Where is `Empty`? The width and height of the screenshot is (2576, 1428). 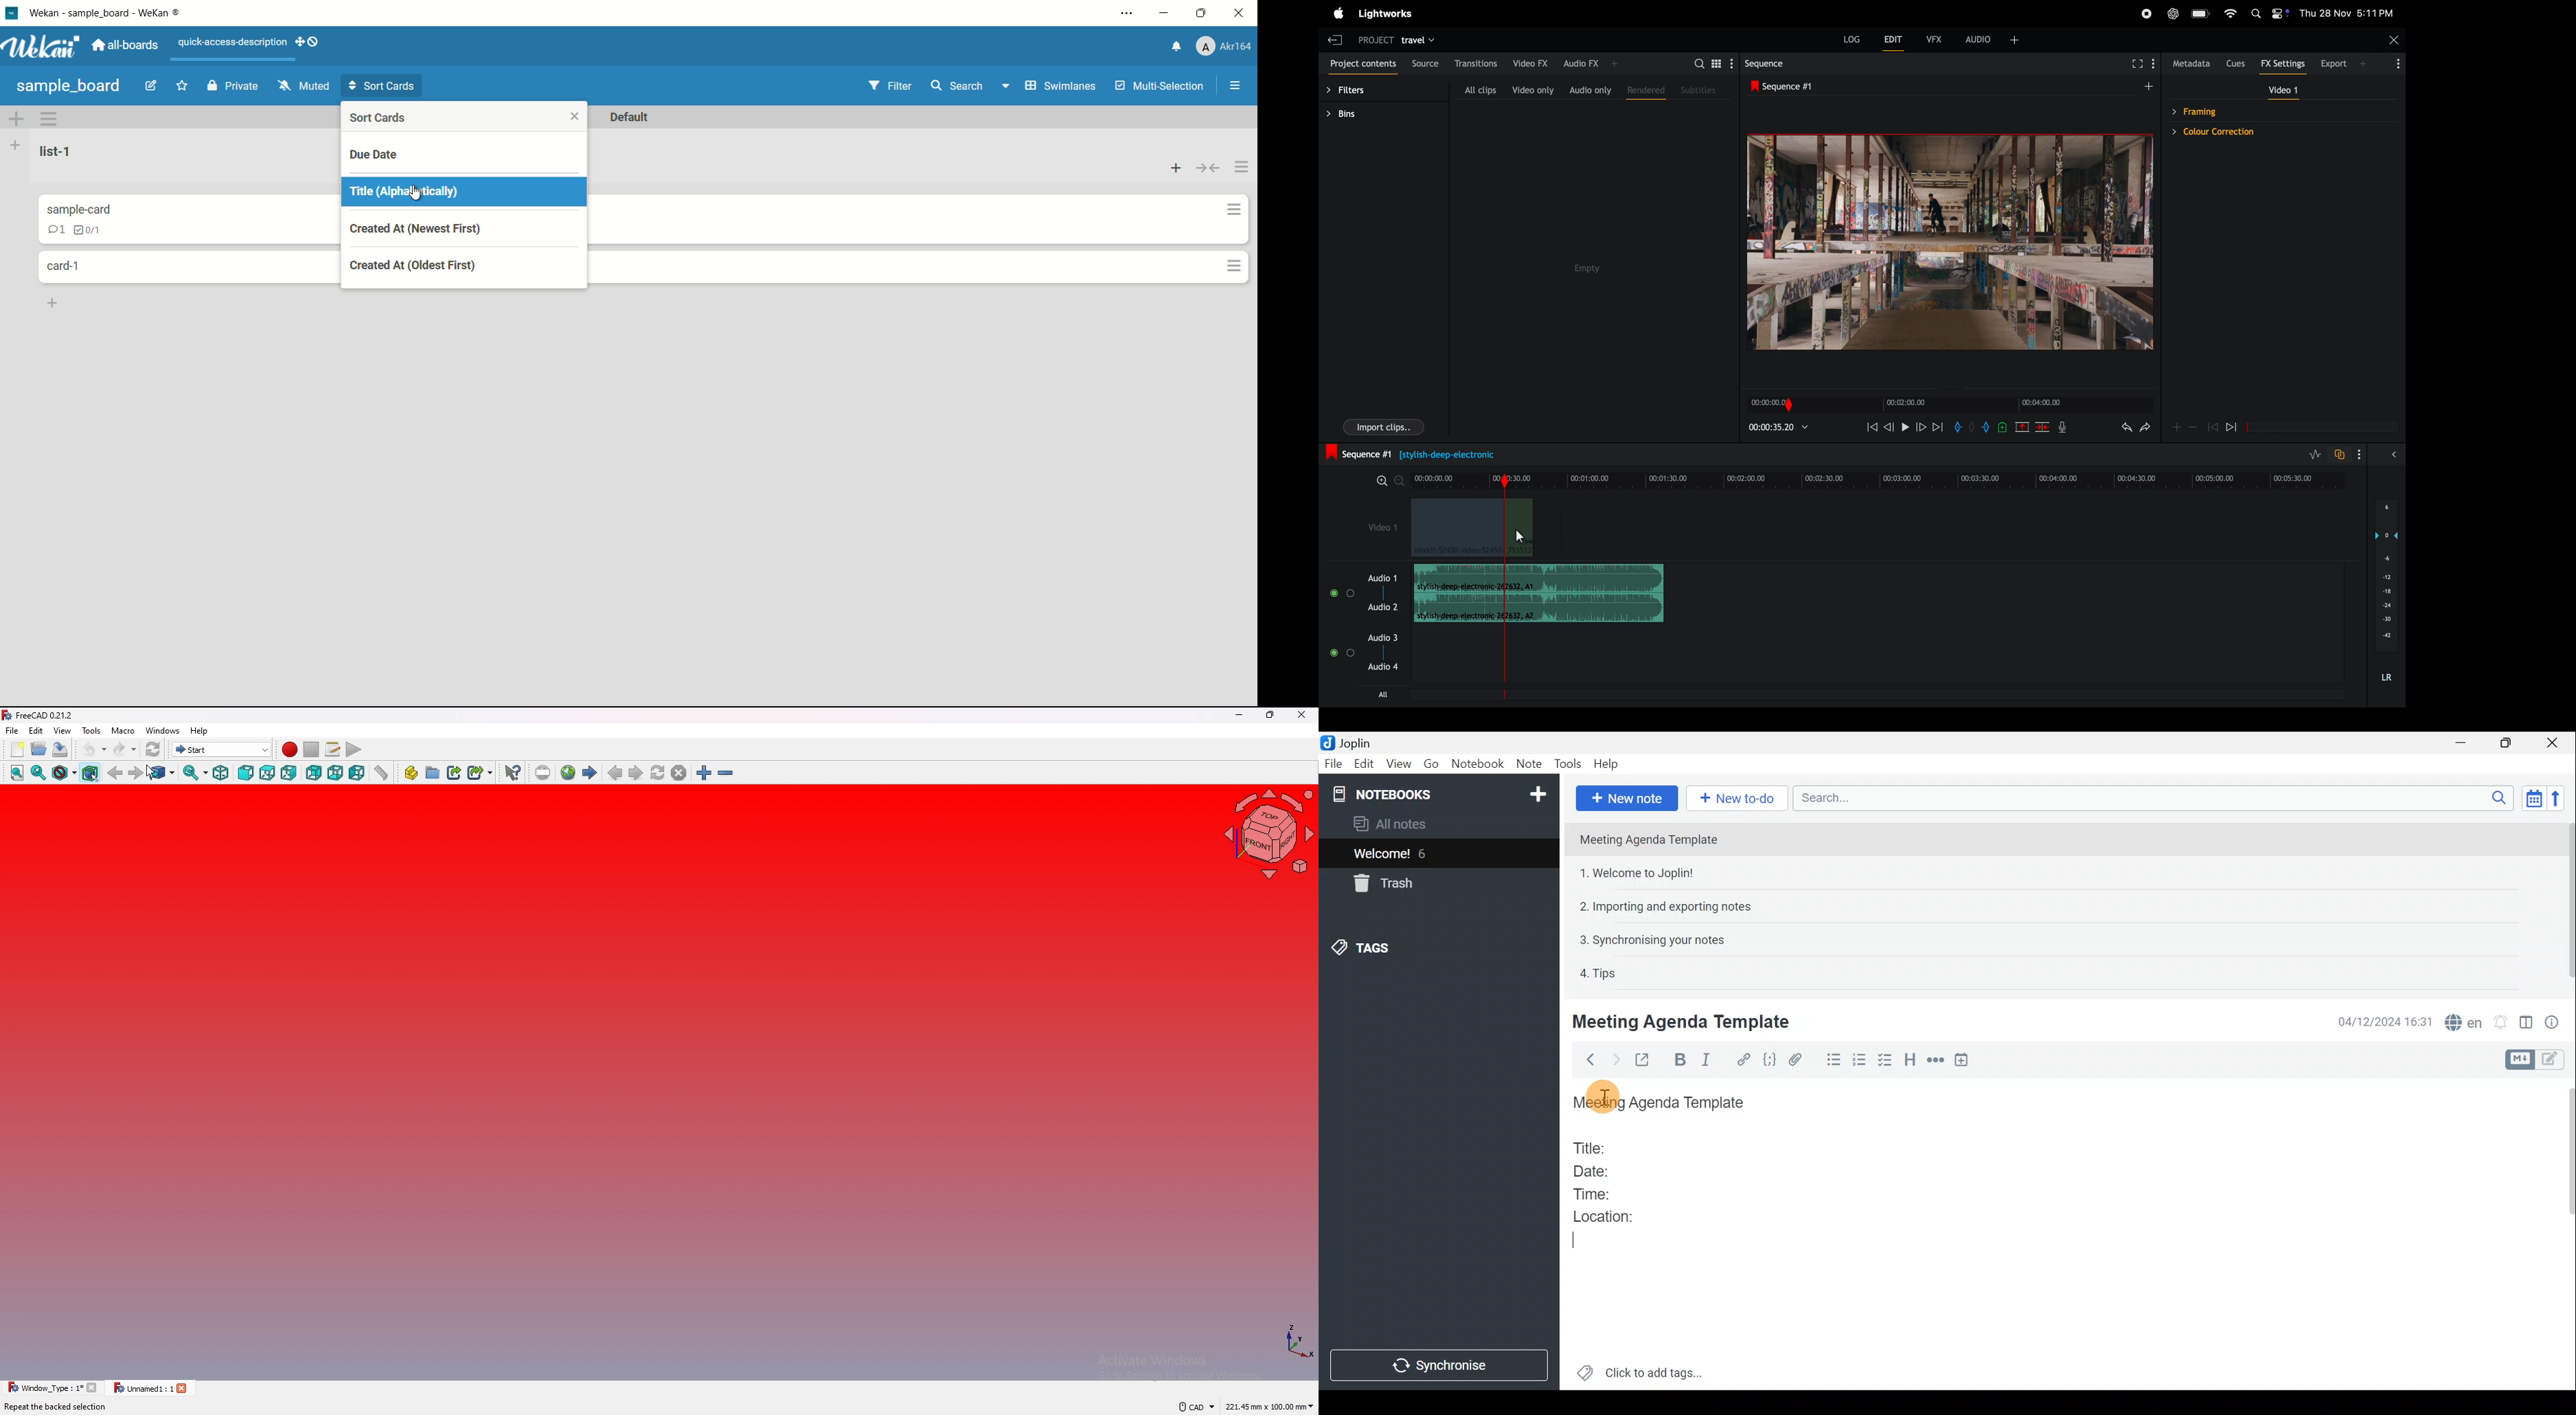
Empty is located at coordinates (1602, 260).